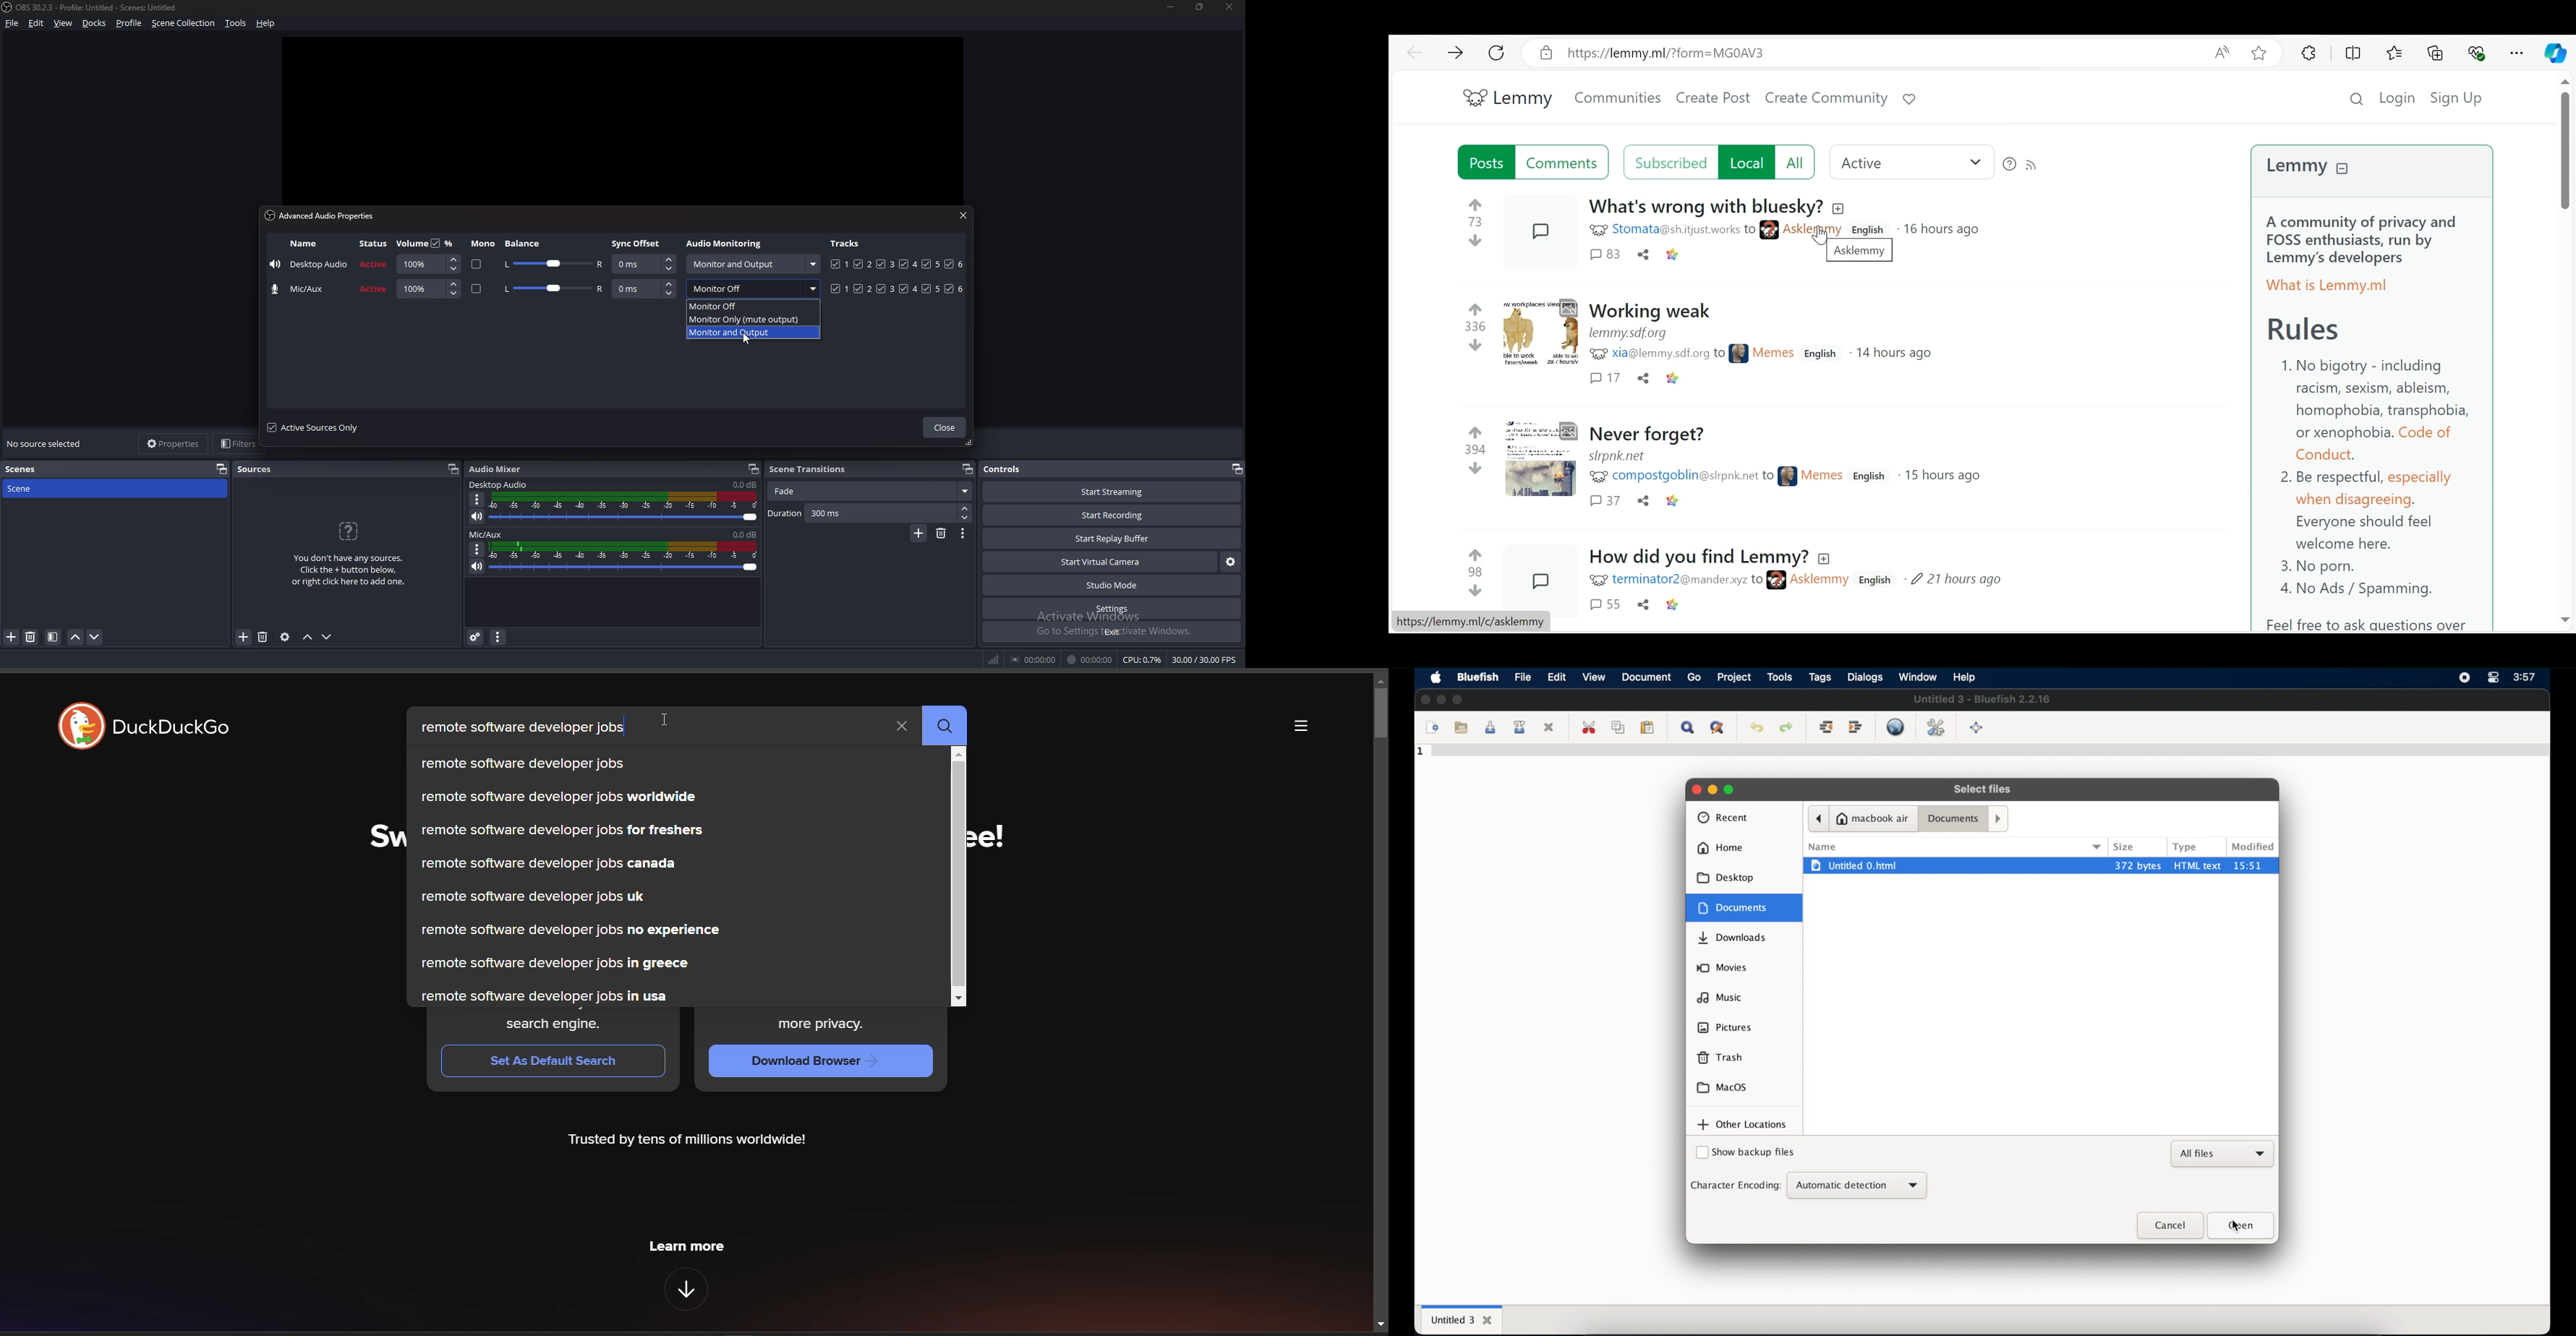  I want to click on pop out, so click(1237, 470).